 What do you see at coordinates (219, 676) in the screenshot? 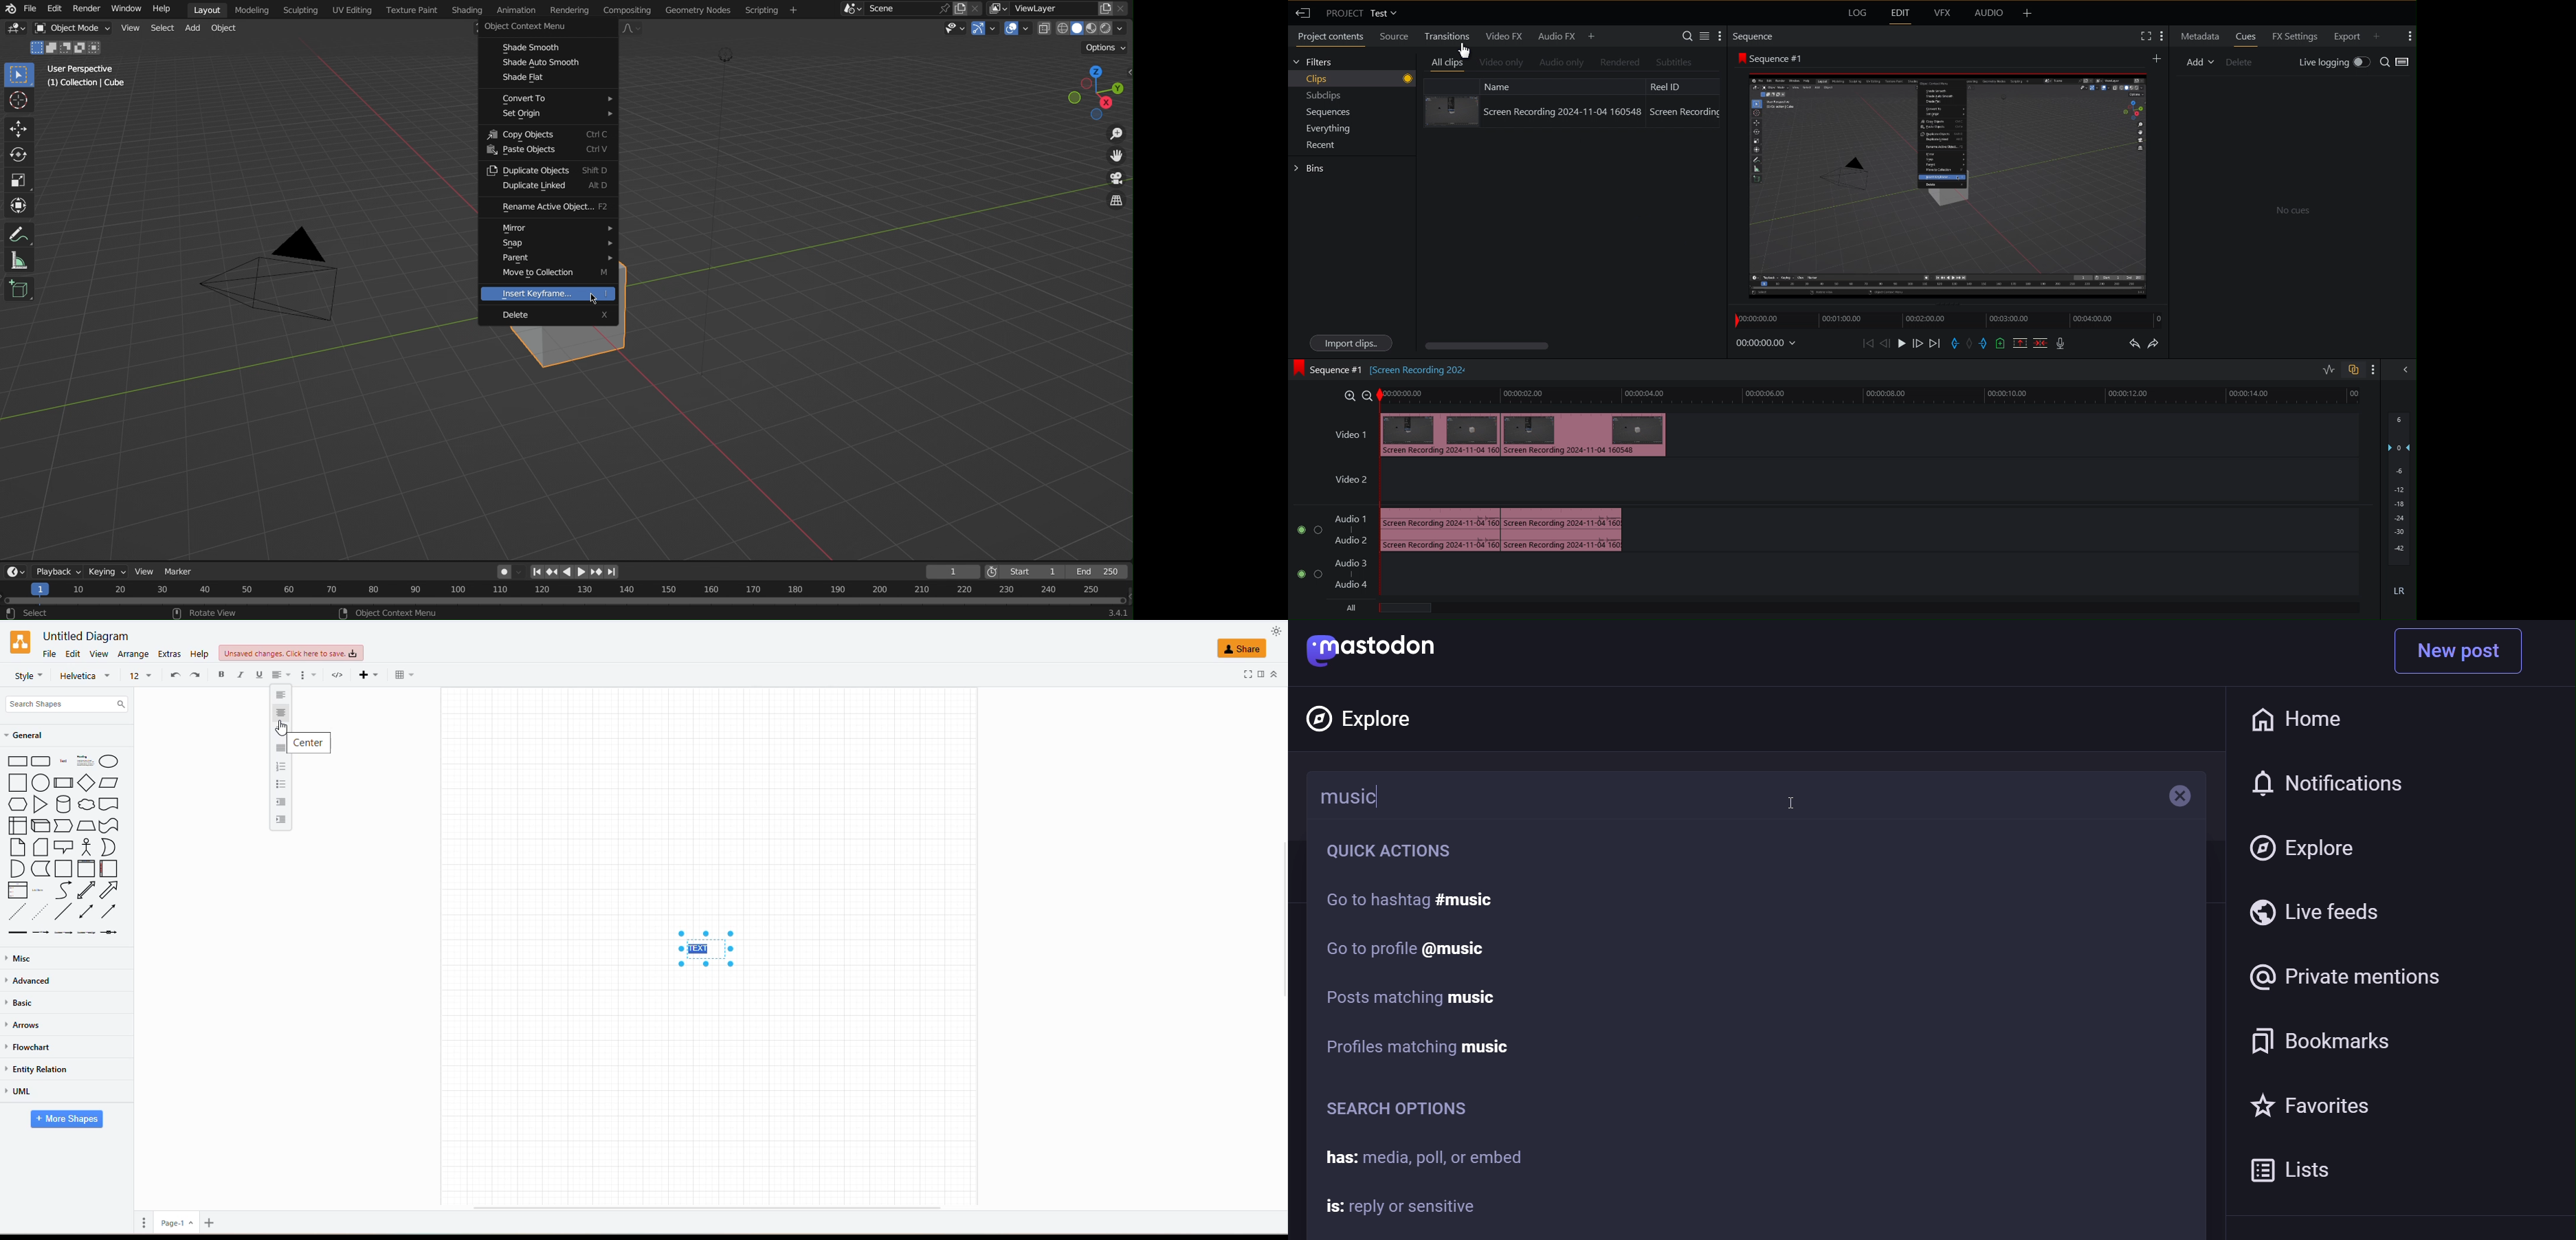
I see `bold` at bounding box center [219, 676].